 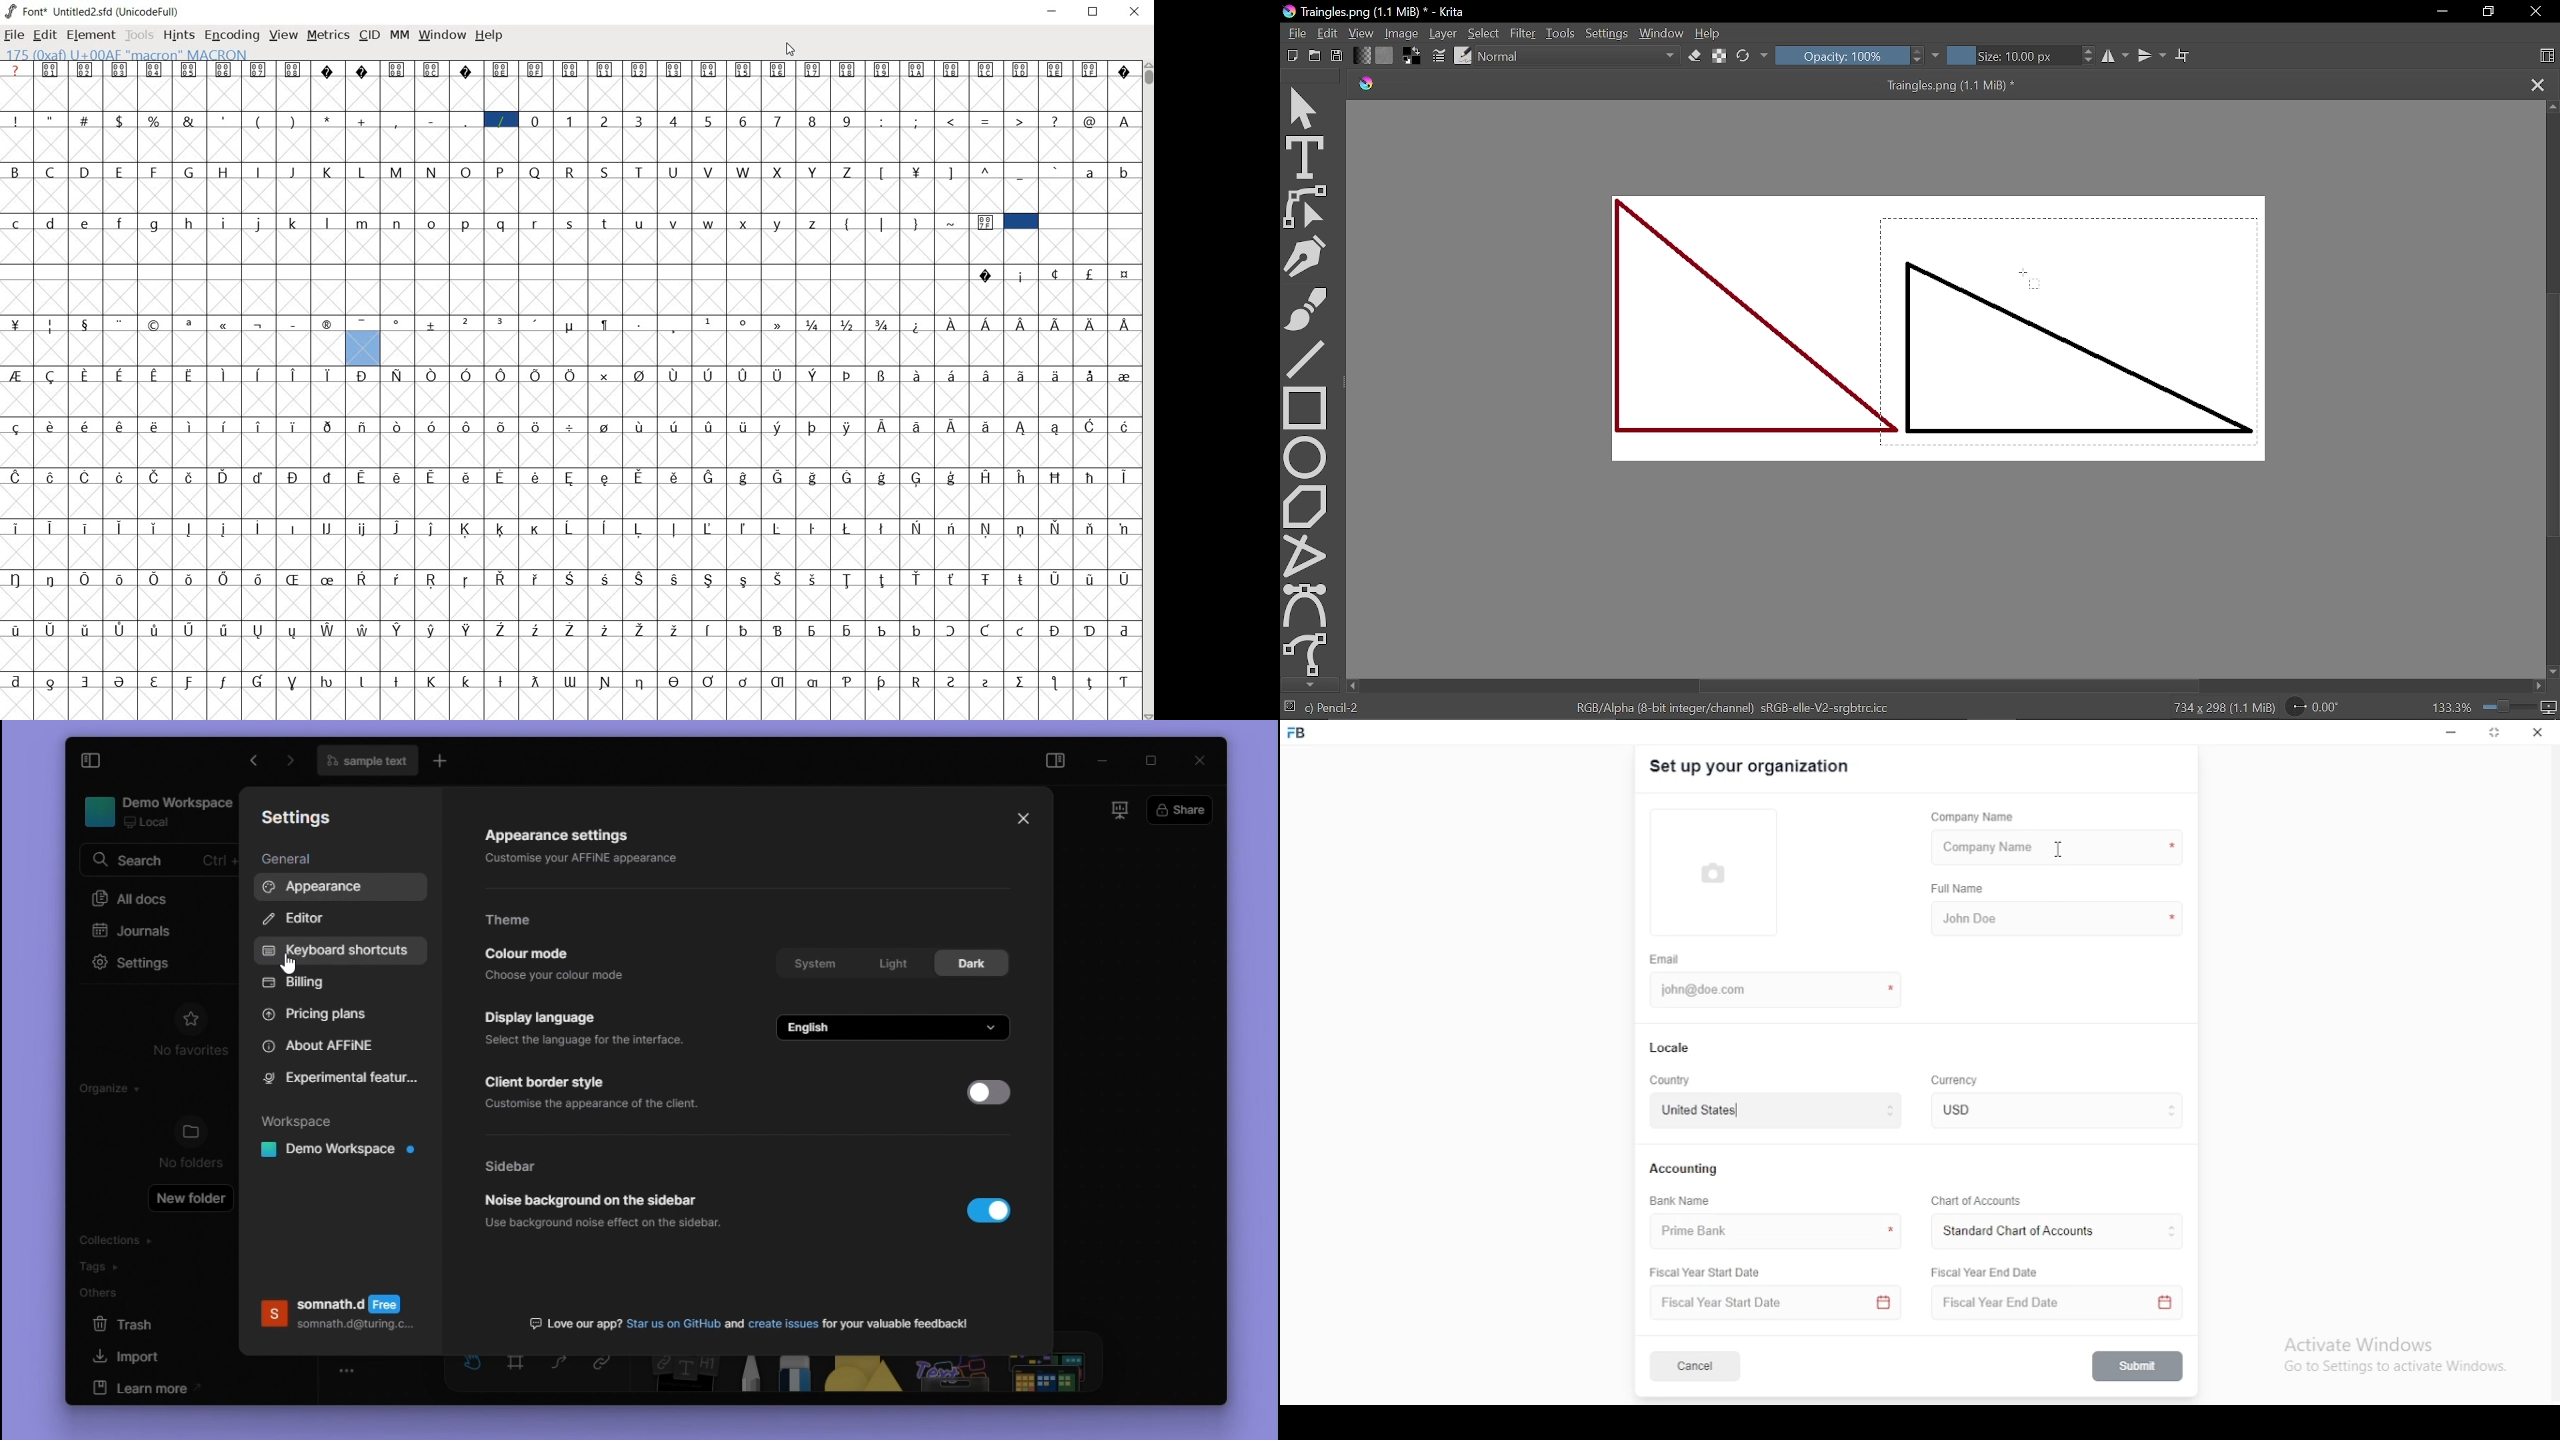 I want to click on Horizontal scrollbar, so click(x=1950, y=685).